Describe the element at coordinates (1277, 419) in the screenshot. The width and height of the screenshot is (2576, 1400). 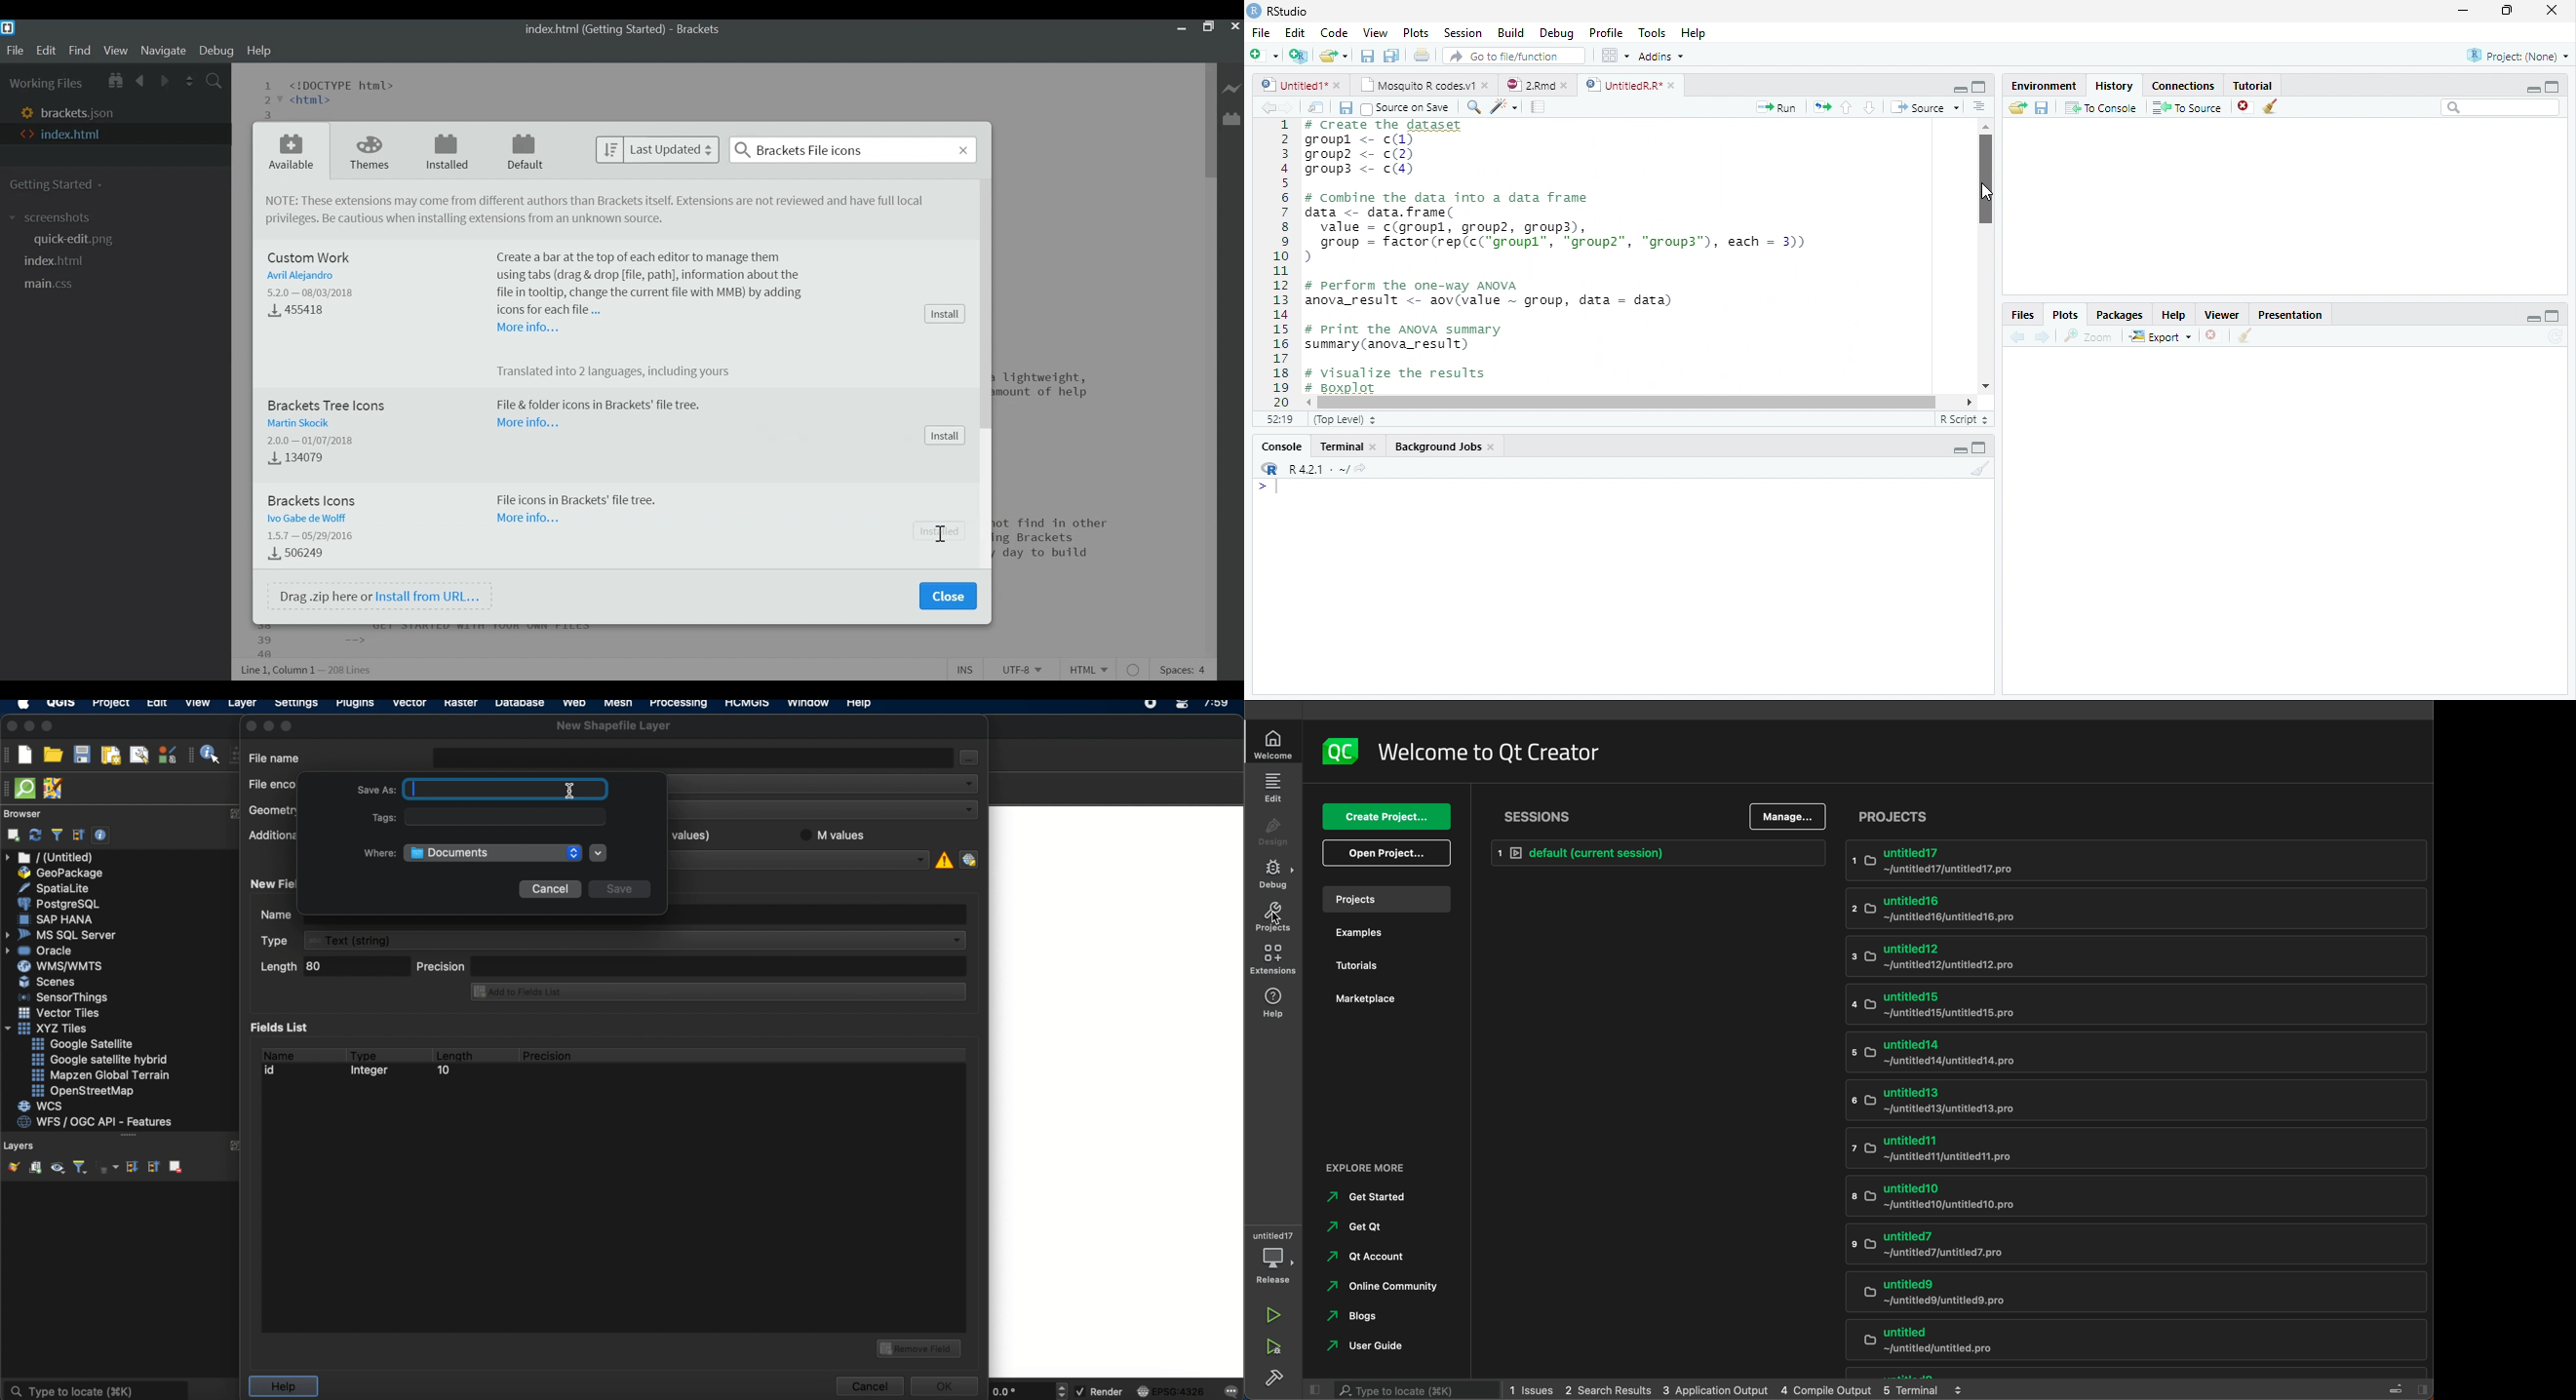
I see `1:1` at that location.